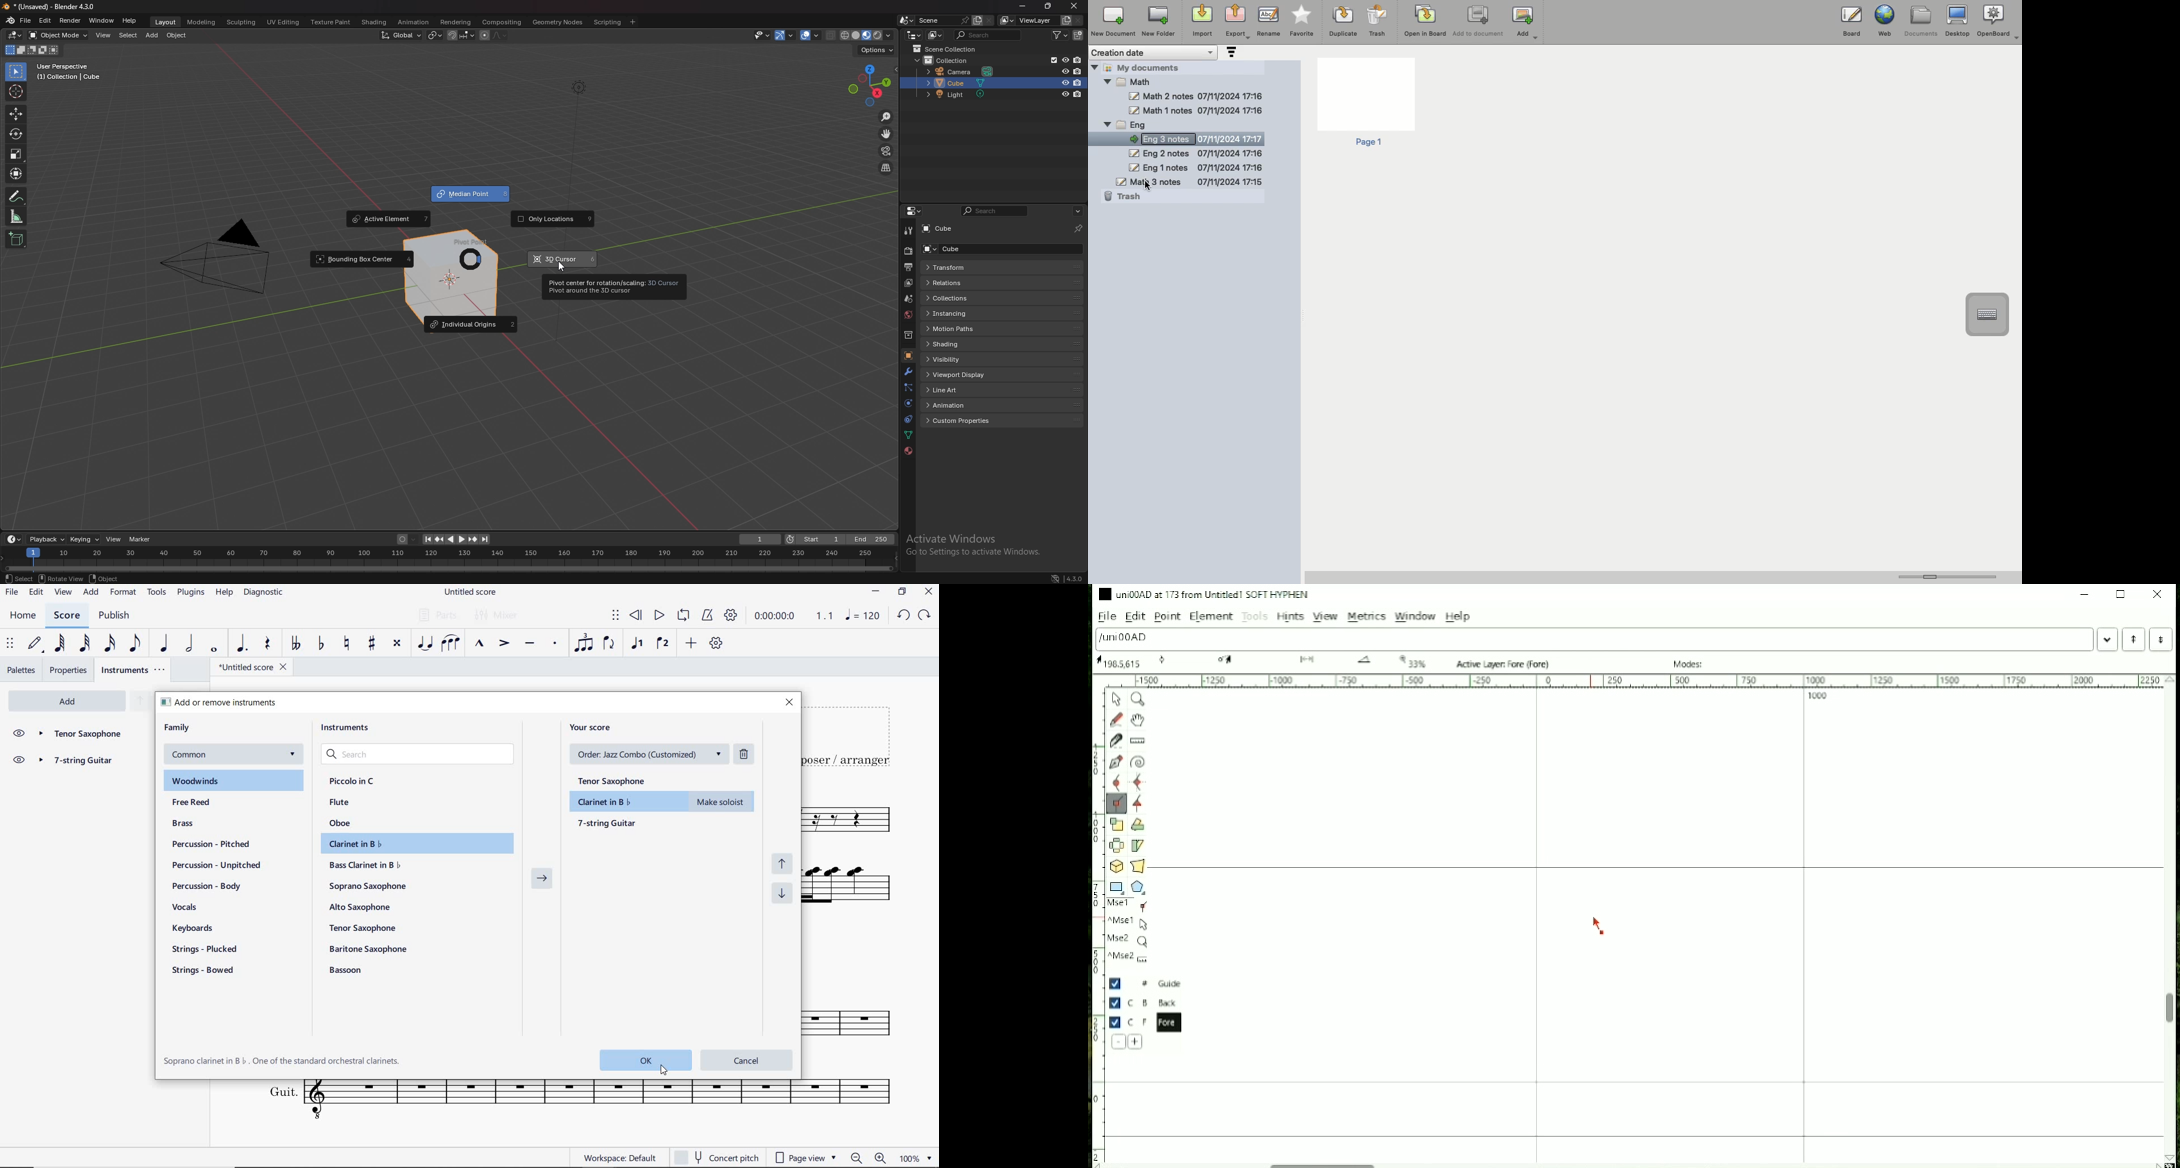  I want to click on title, so click(51, 6).